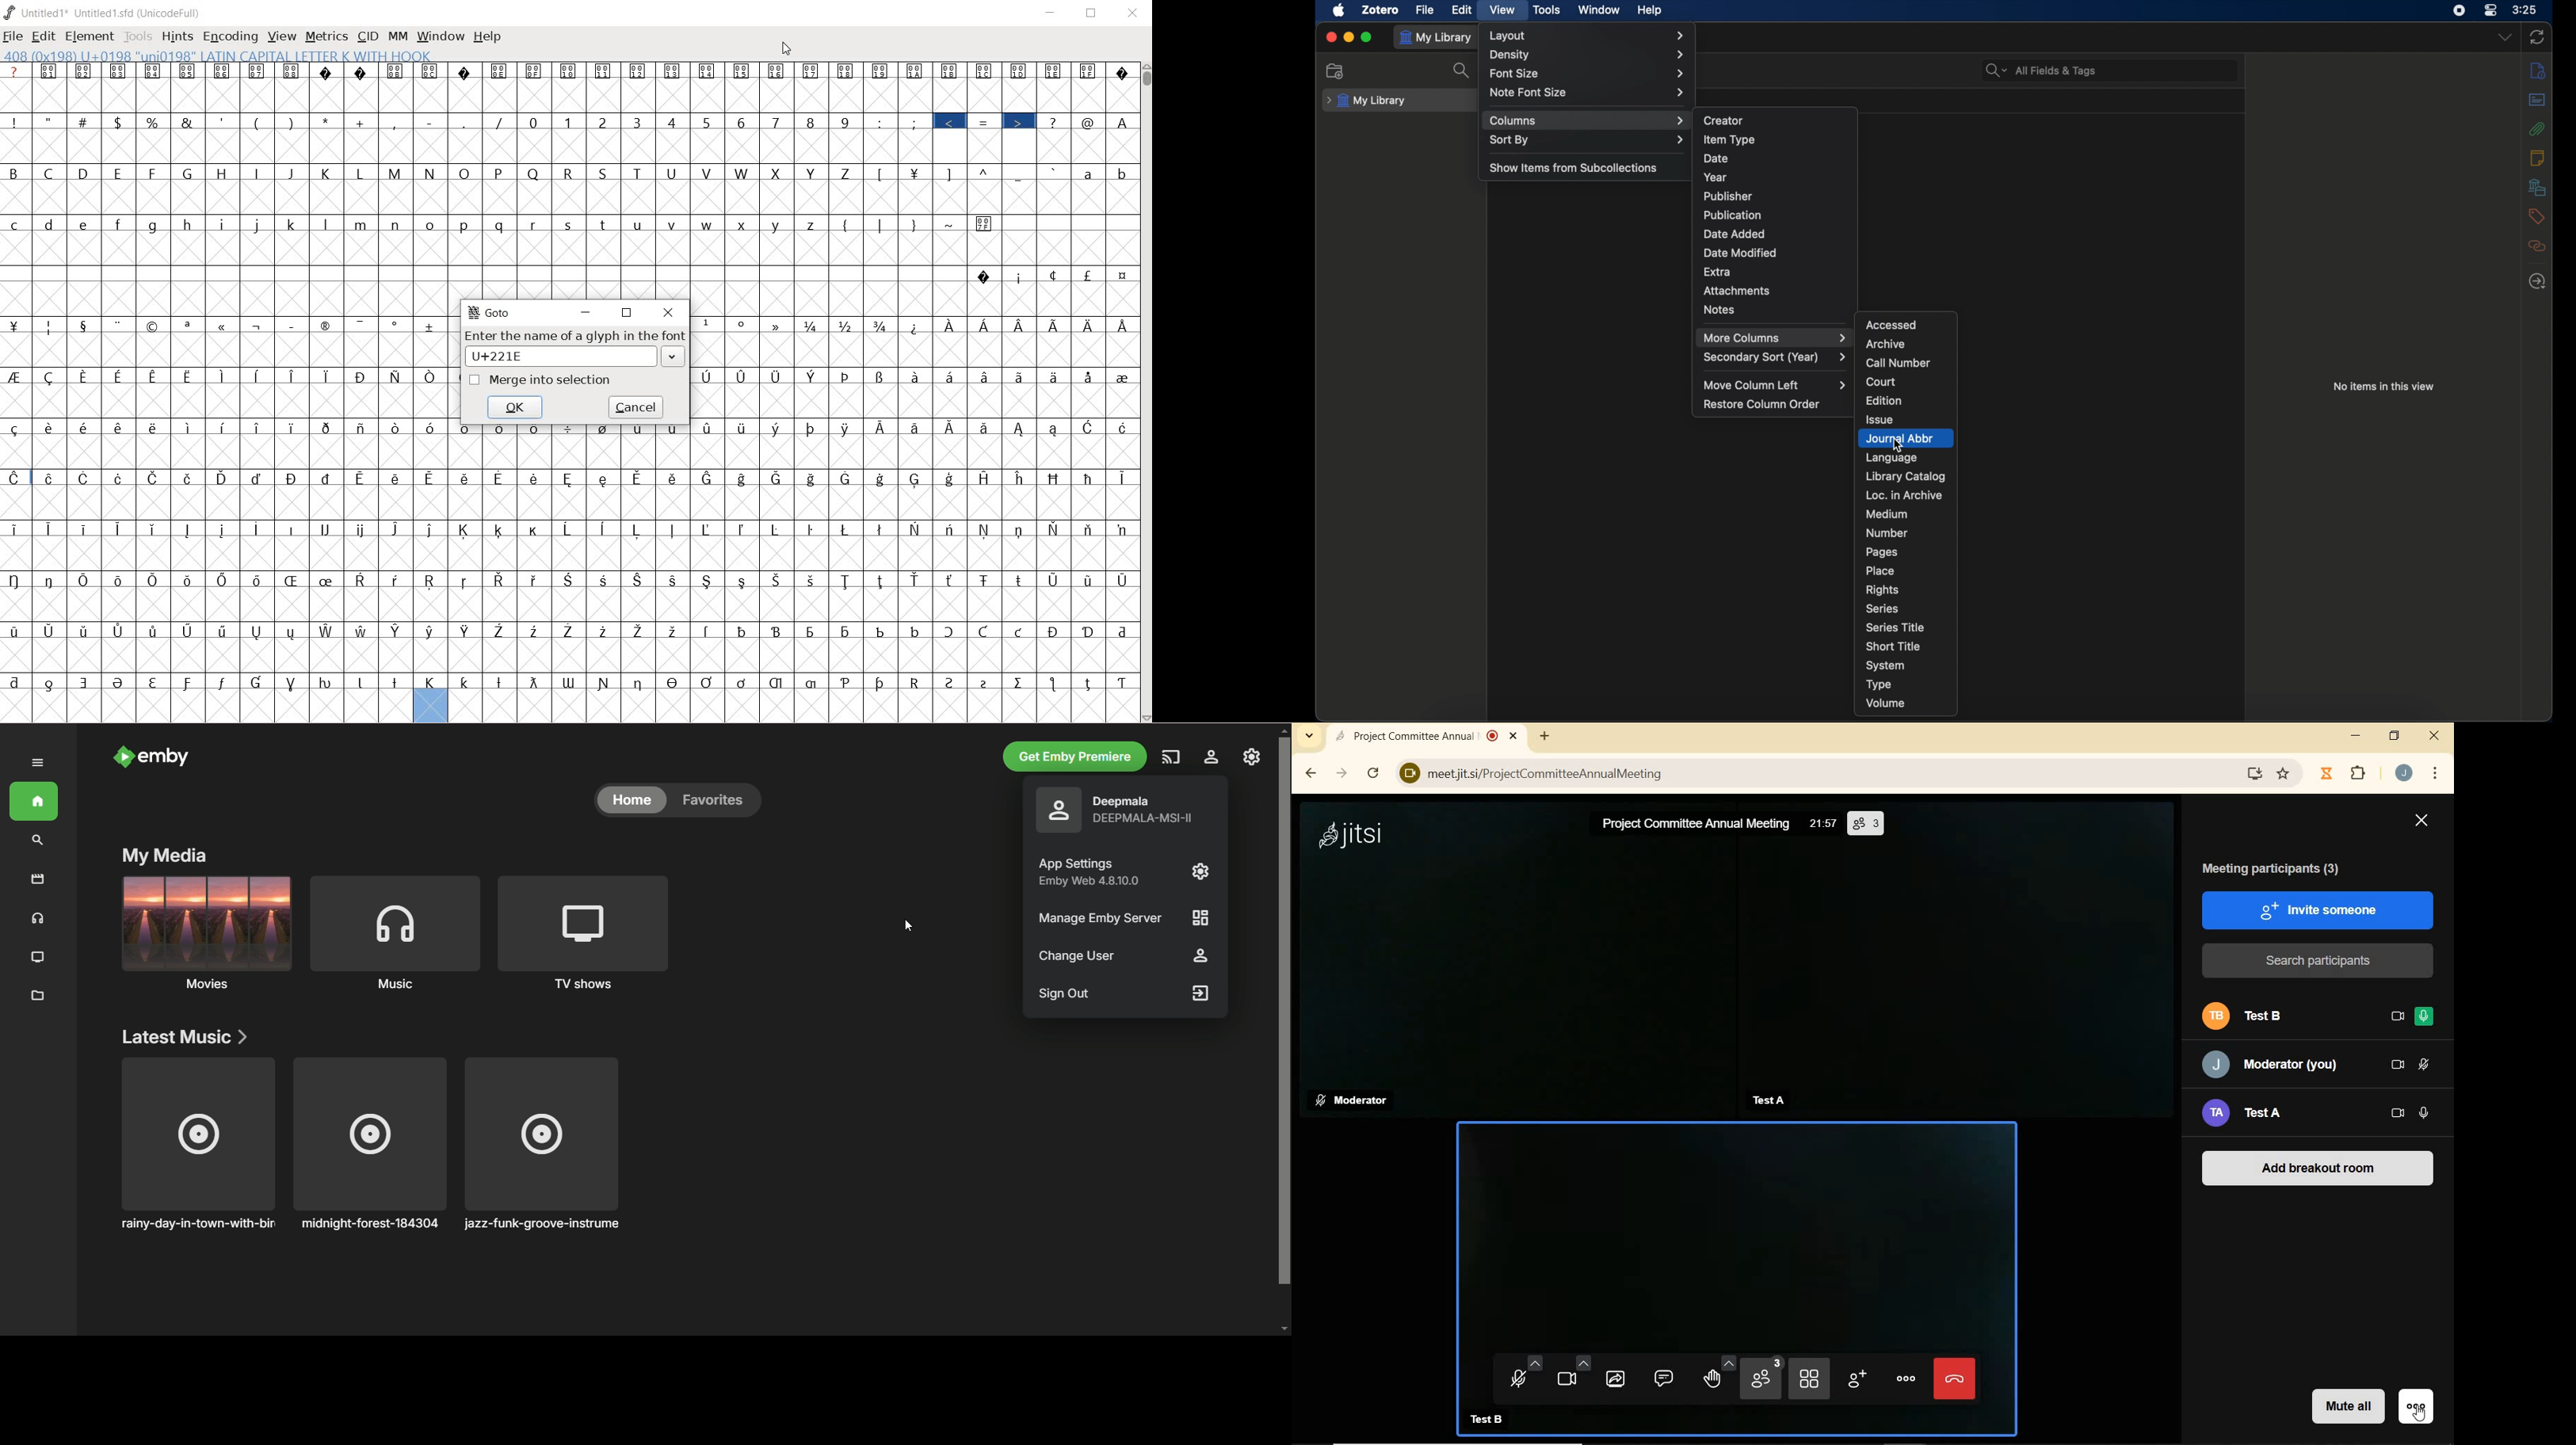 This screenshot has height=1456, width=2576. What do you see at coordinates (1145, 391) in the screenshot?
I see `scrollbar` at bounding box center [1145, 391].